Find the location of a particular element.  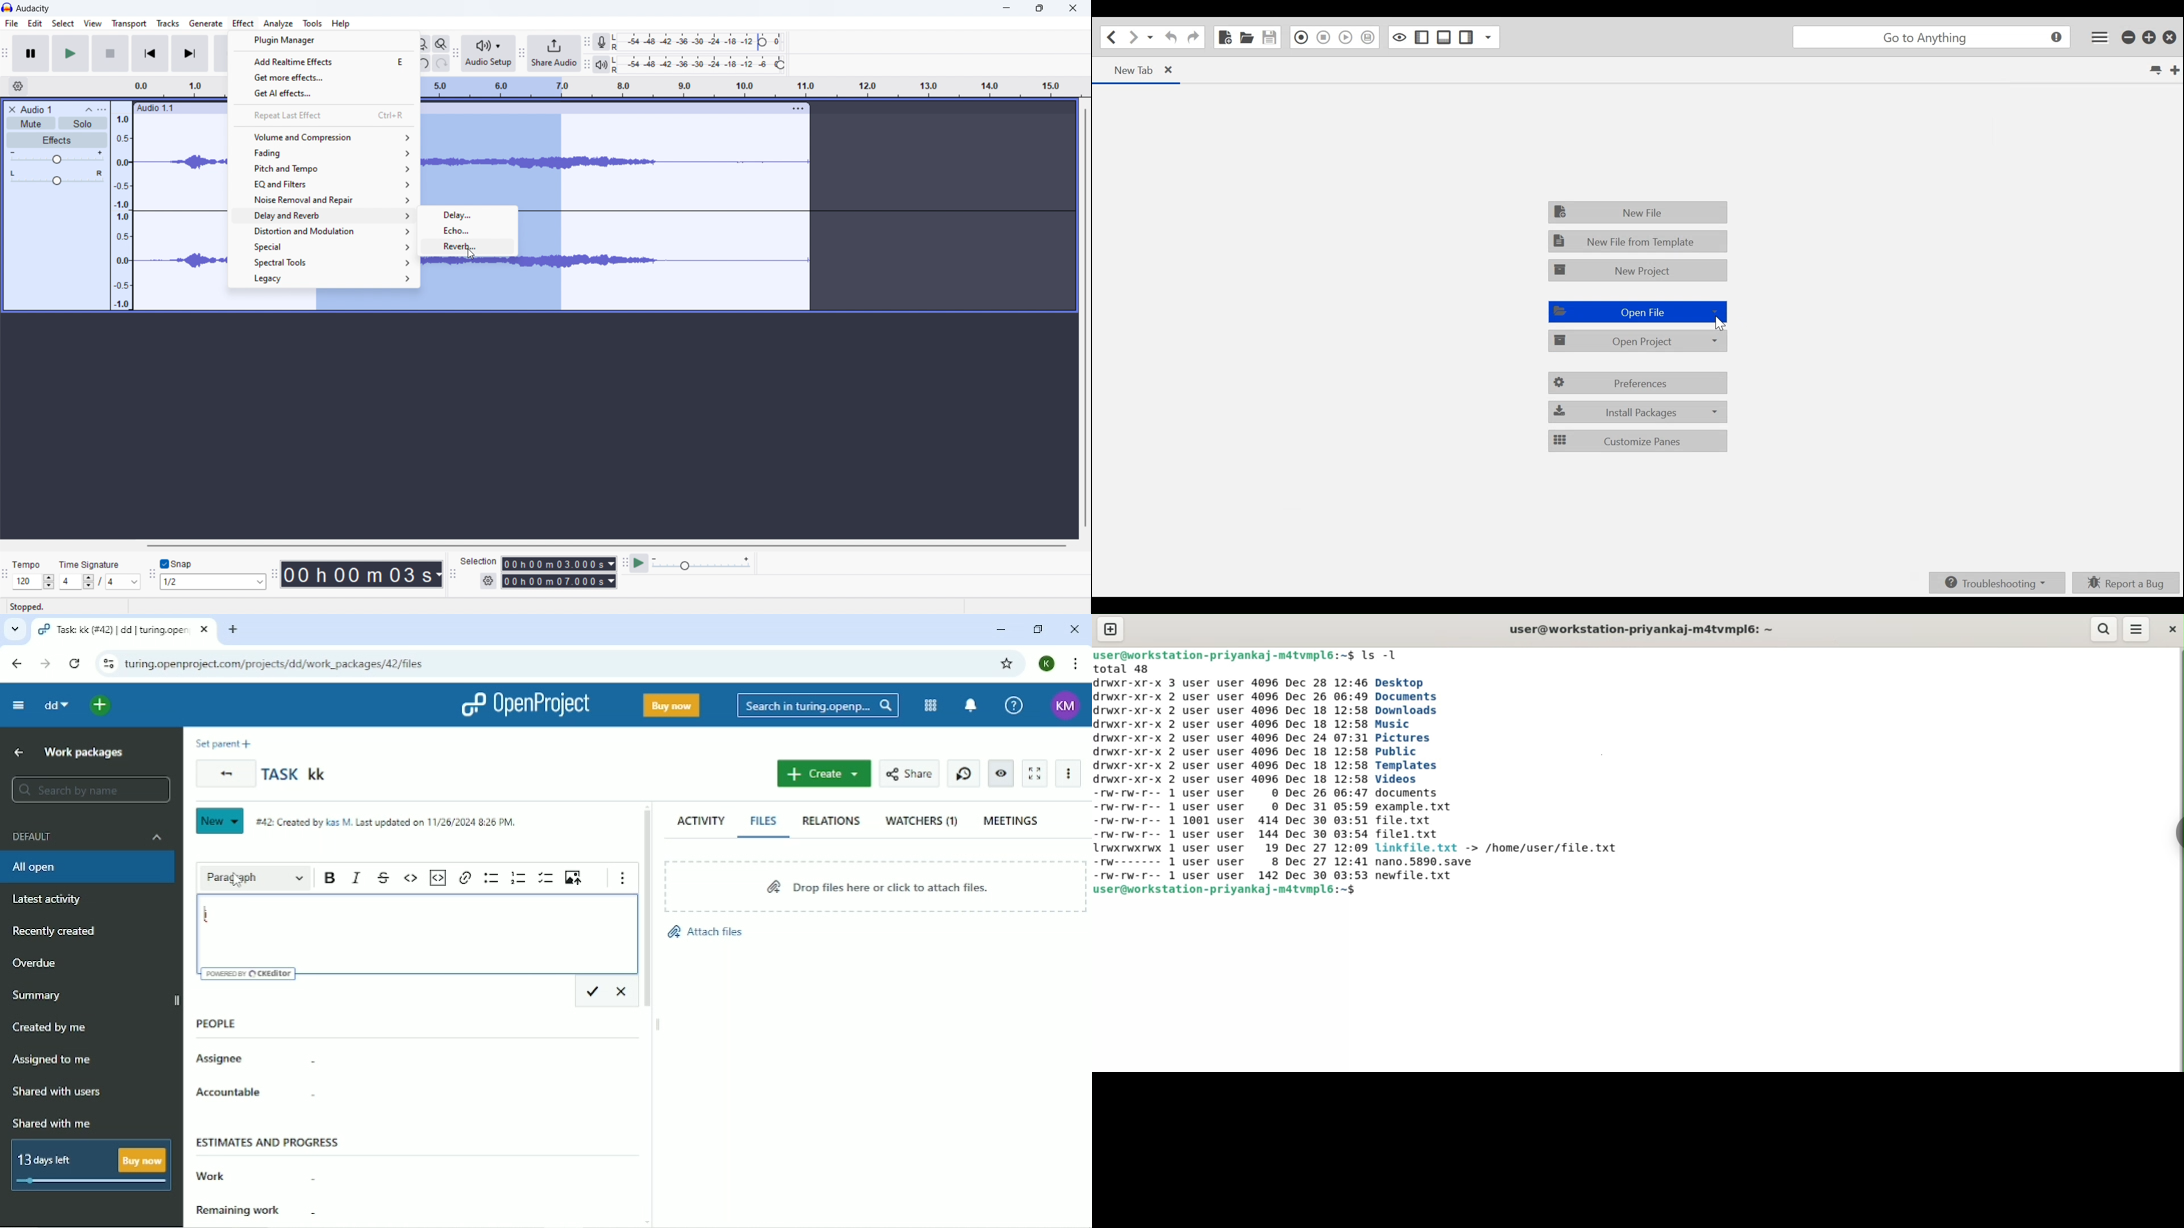

#42: Created by Kas M. Last updated on 11/26/2024 8:26 PM is located at coordinates (388, 822).